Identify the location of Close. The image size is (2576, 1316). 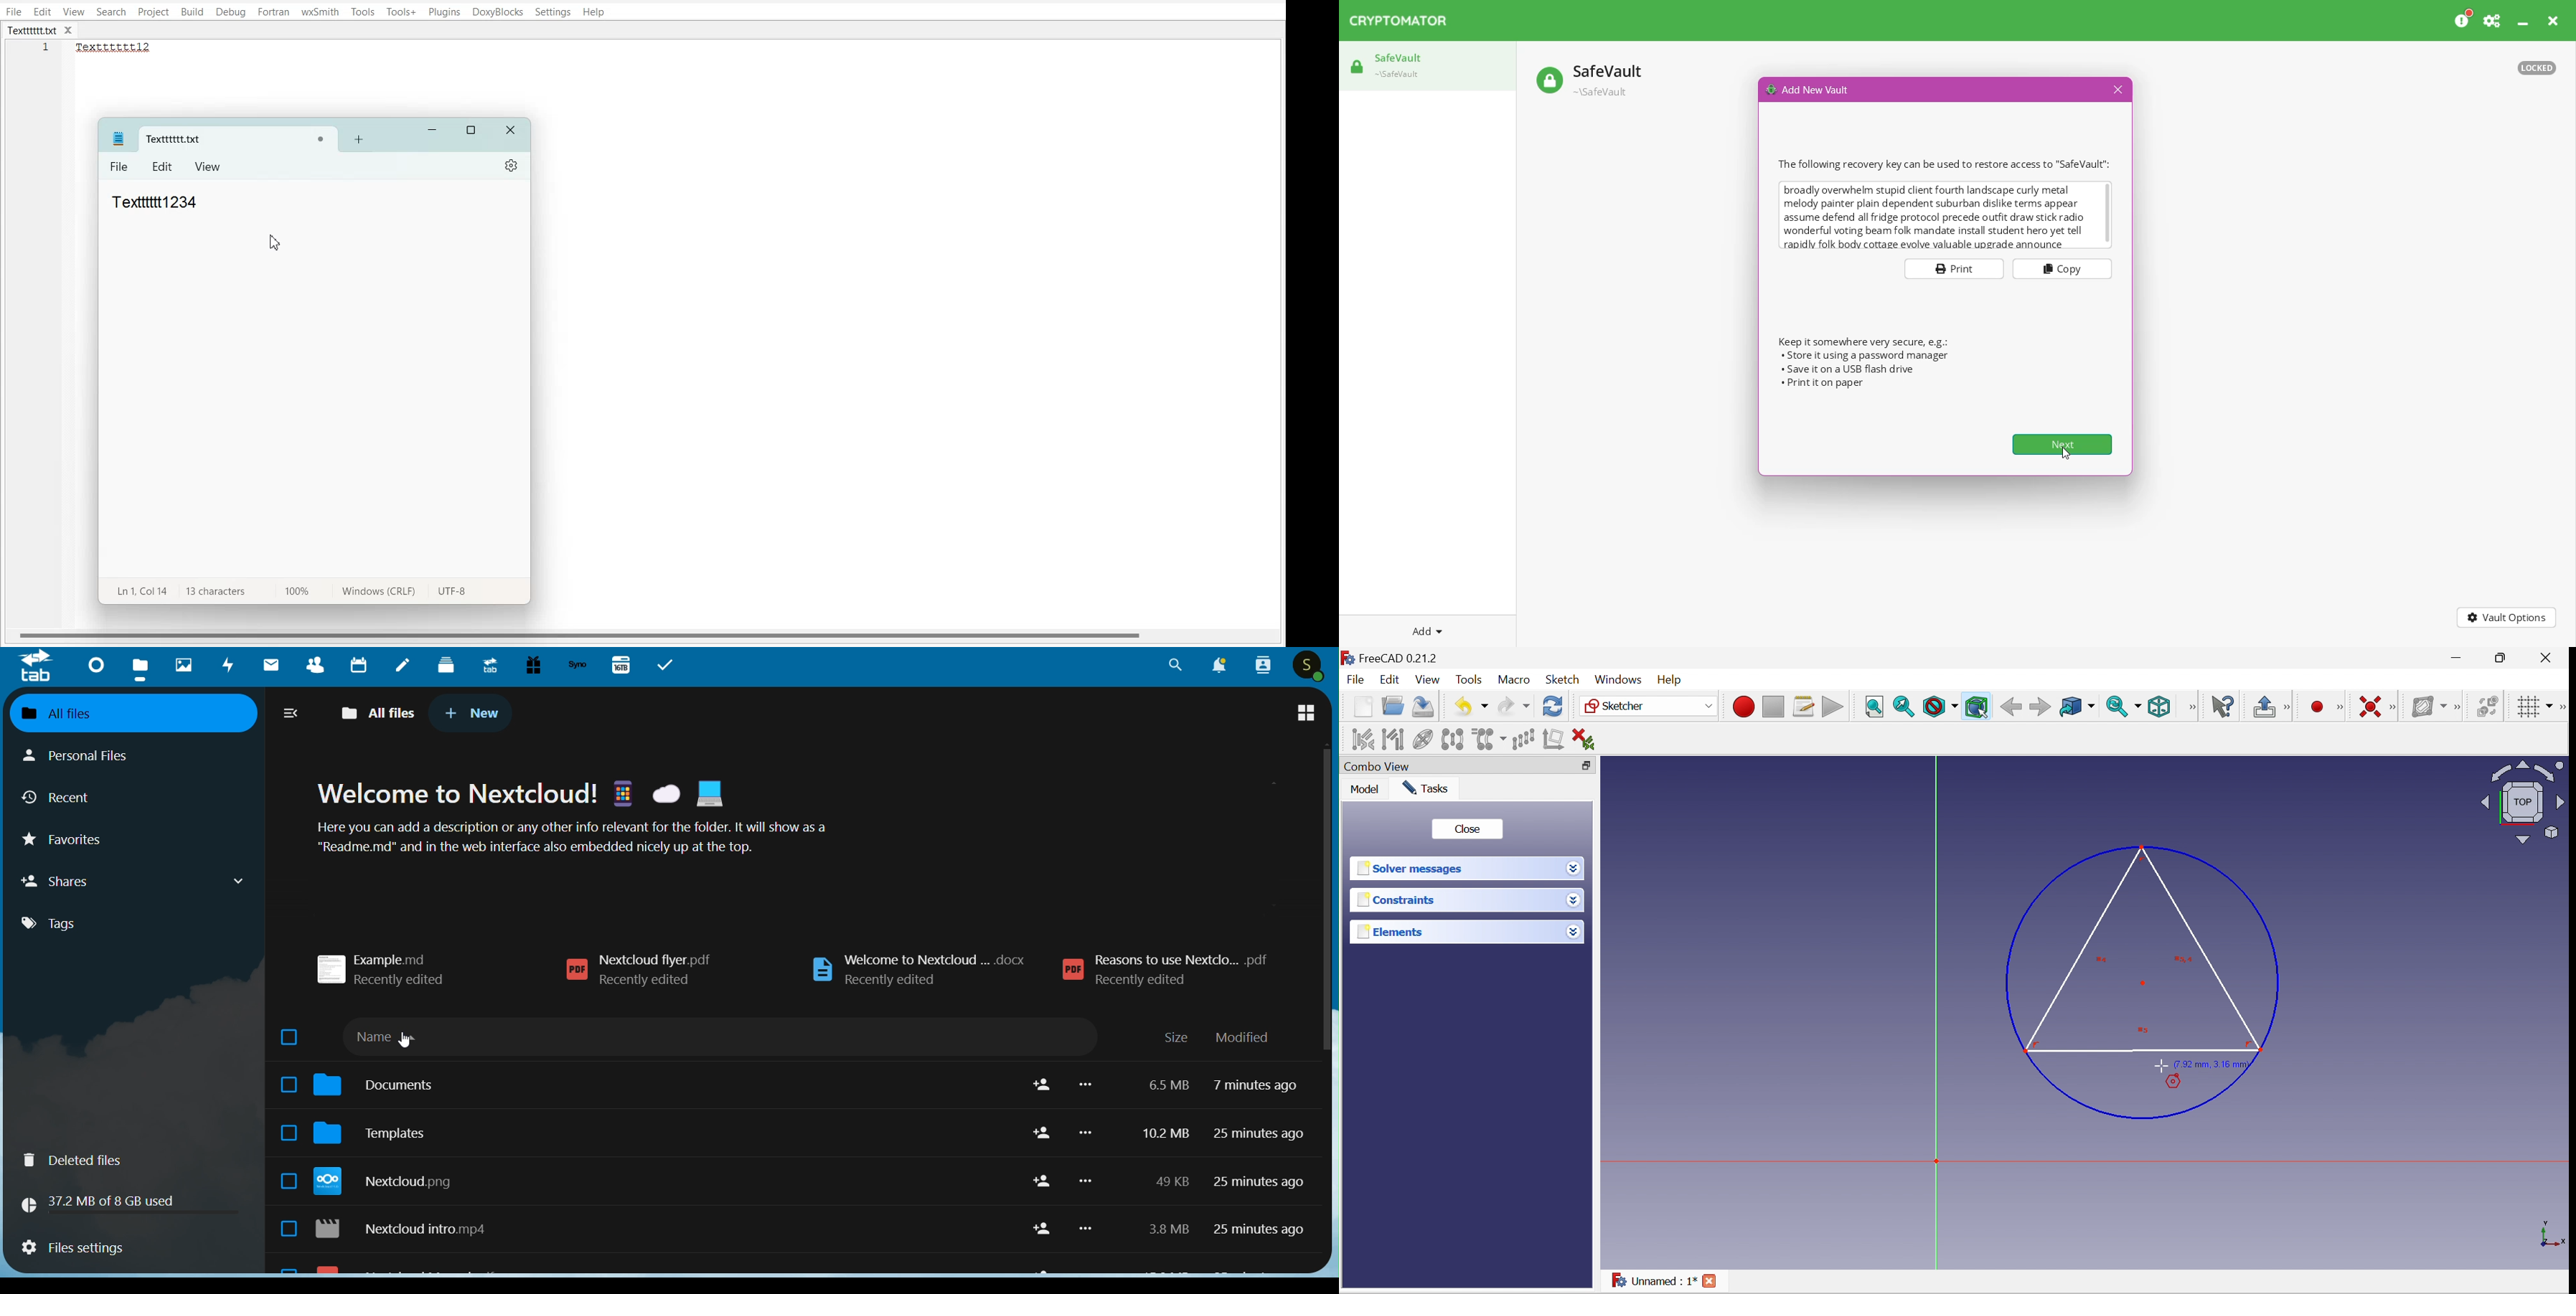
(512, 131).